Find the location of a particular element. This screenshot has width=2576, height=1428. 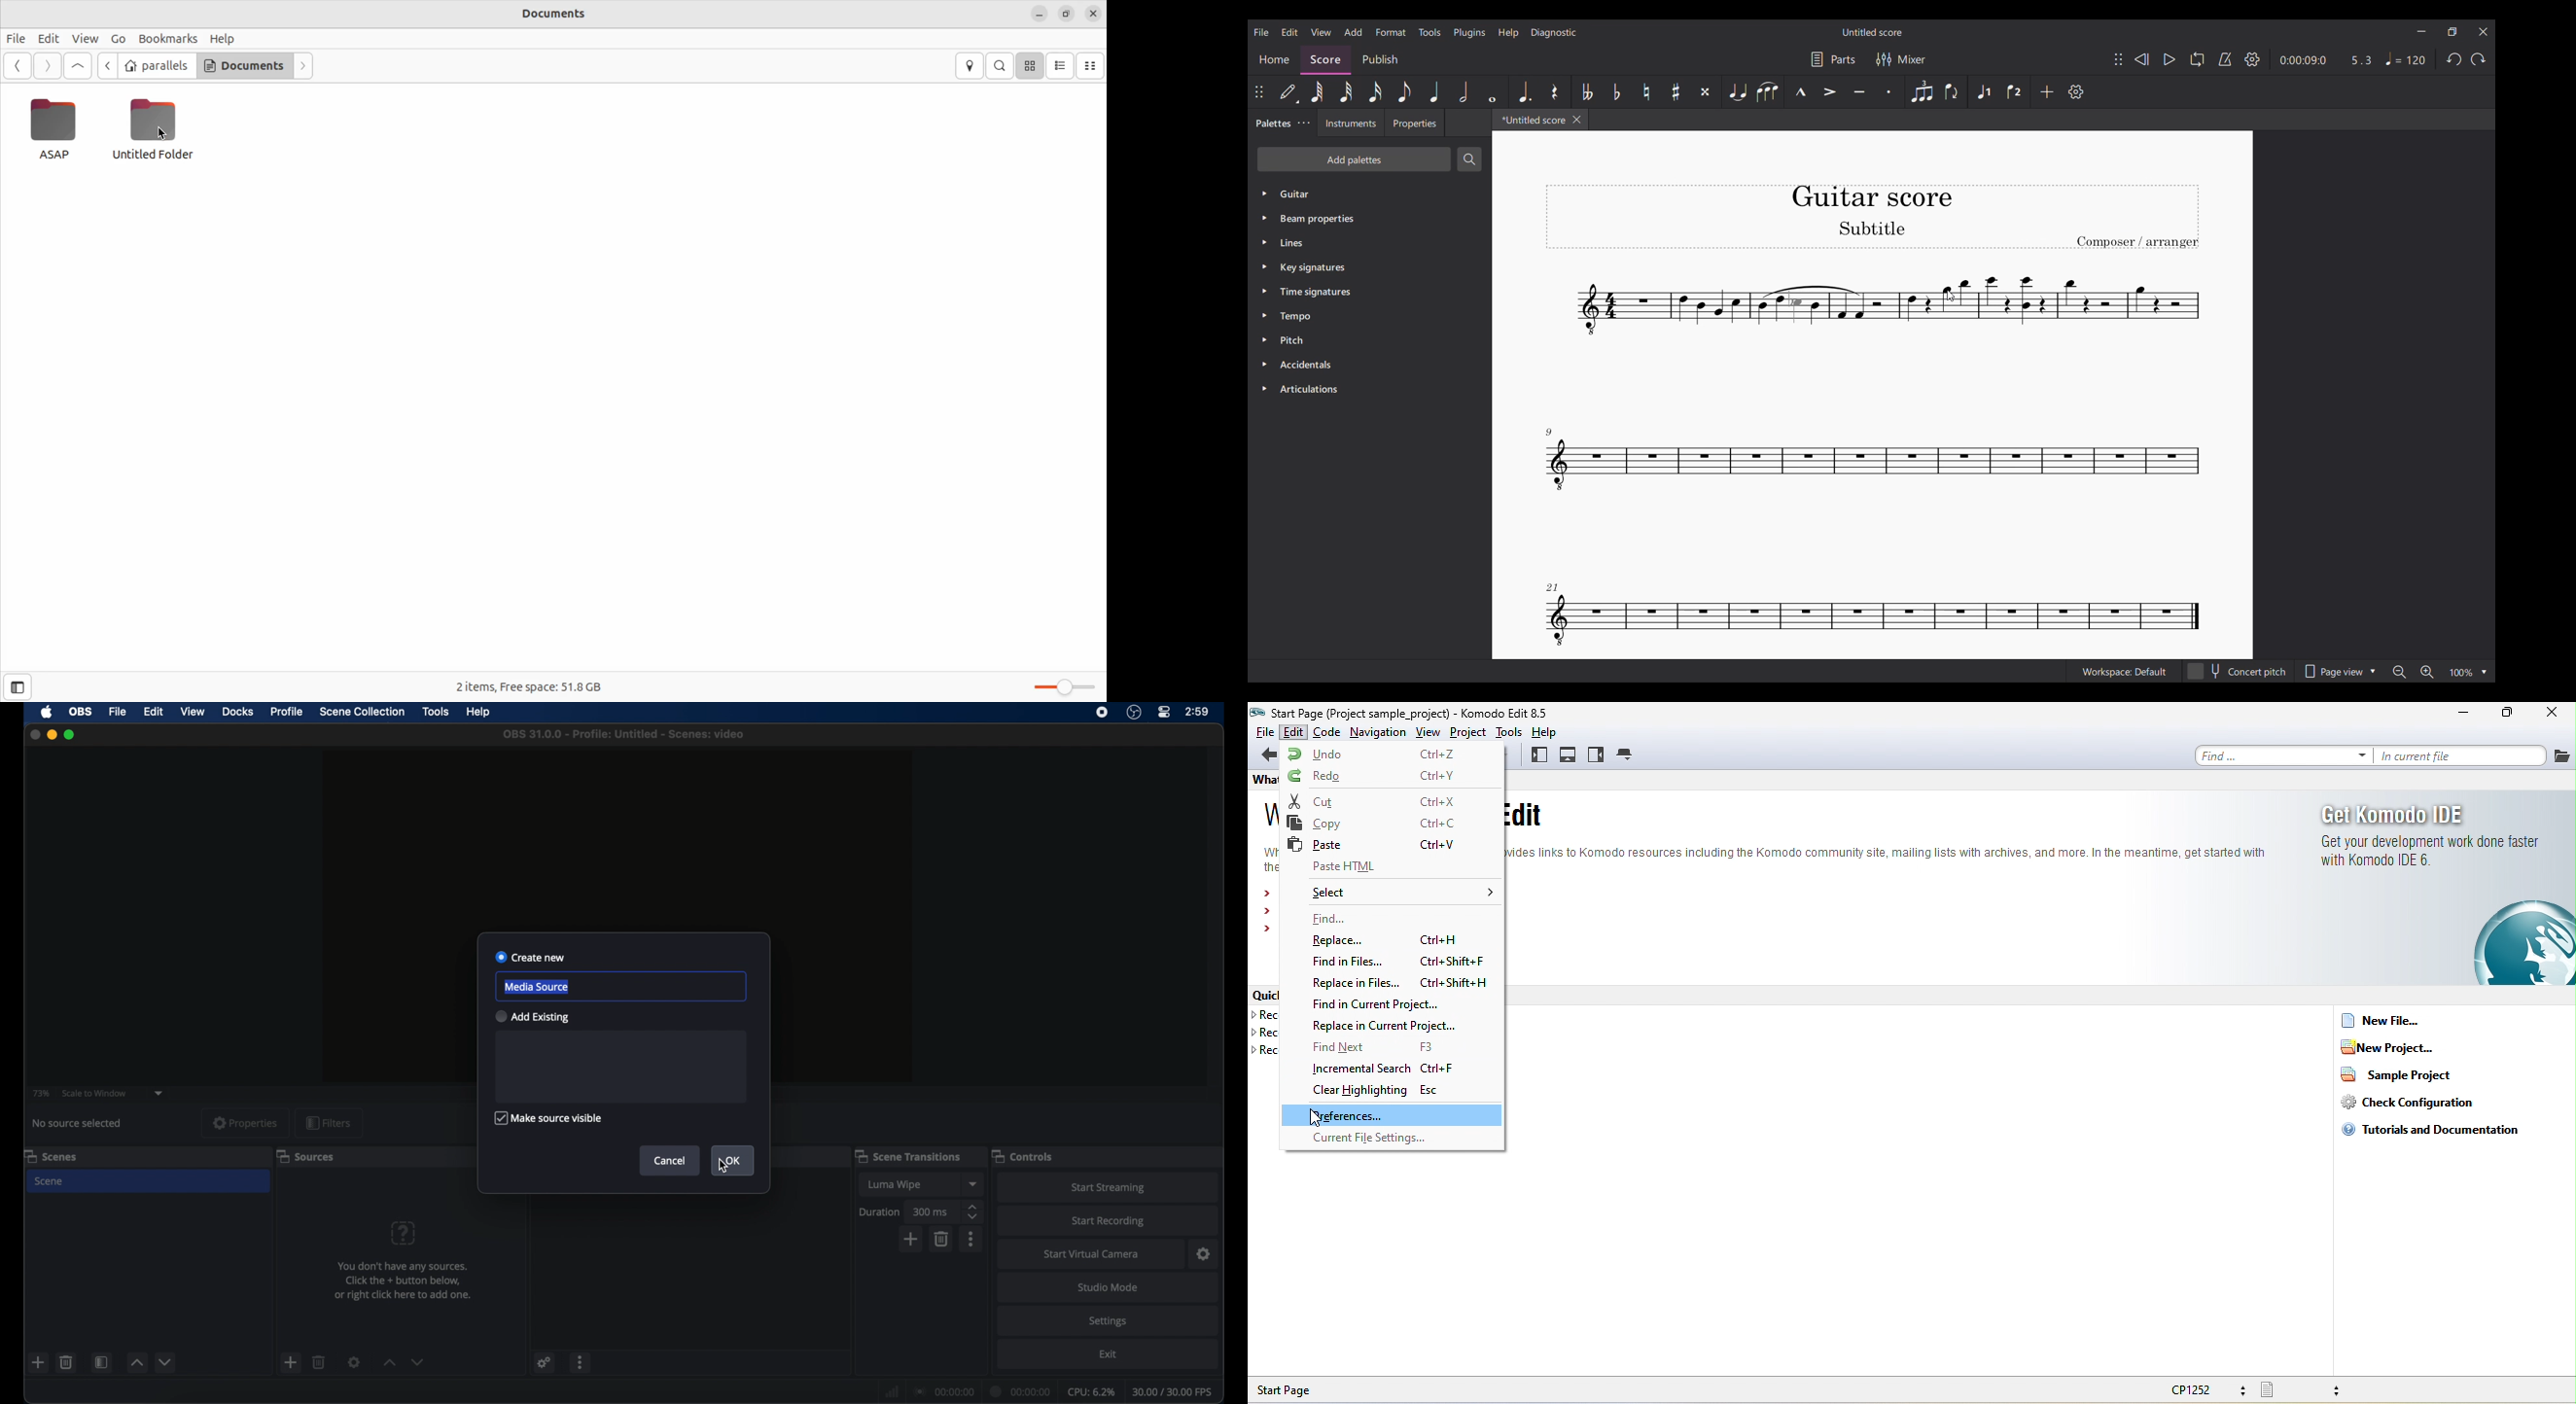

decrement is located at coordinates (417, 1363).